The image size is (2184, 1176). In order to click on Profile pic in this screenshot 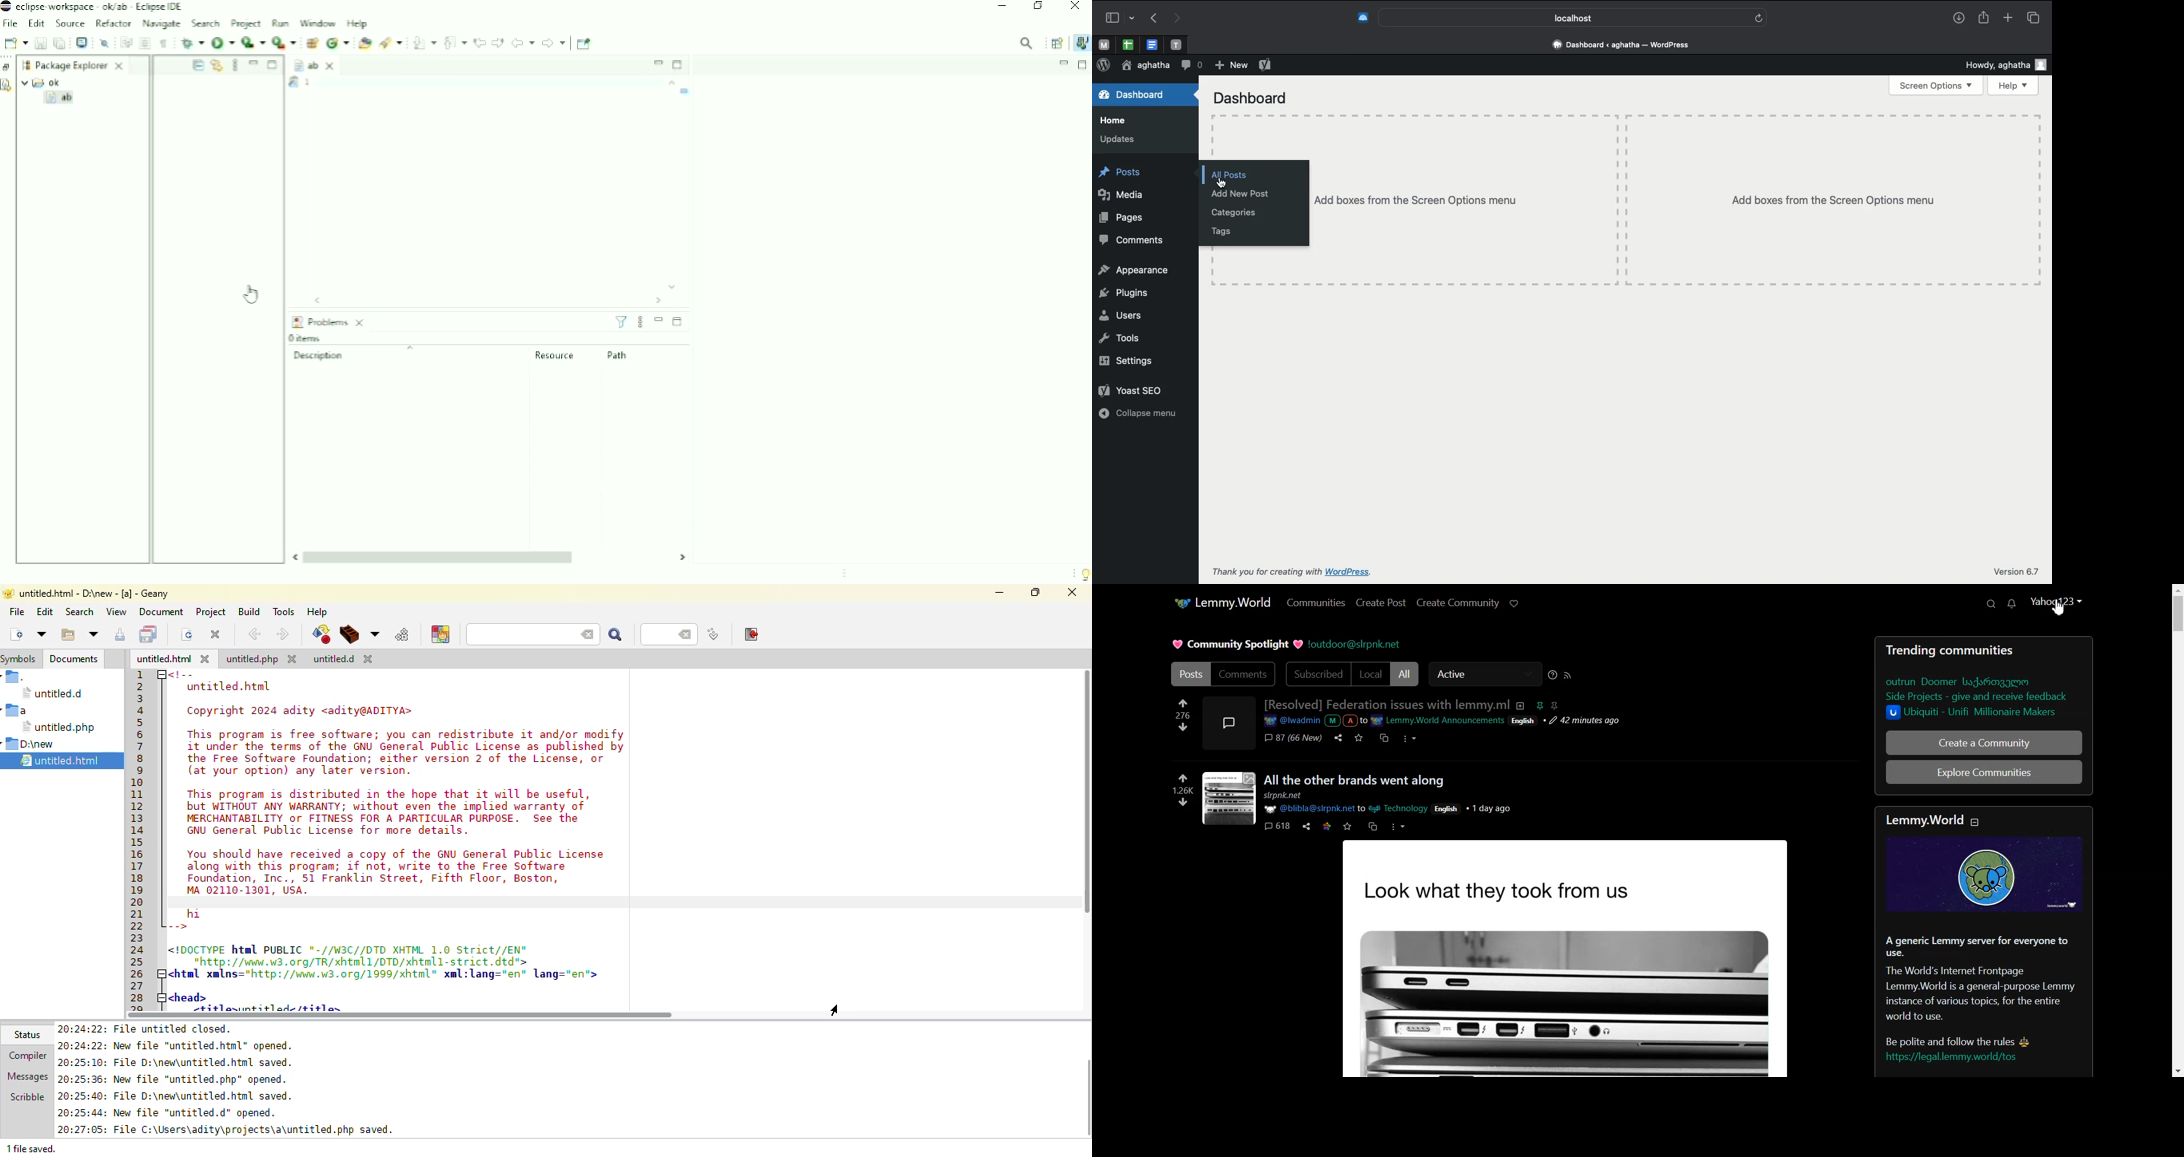, I will do `click(1229, 723)`.